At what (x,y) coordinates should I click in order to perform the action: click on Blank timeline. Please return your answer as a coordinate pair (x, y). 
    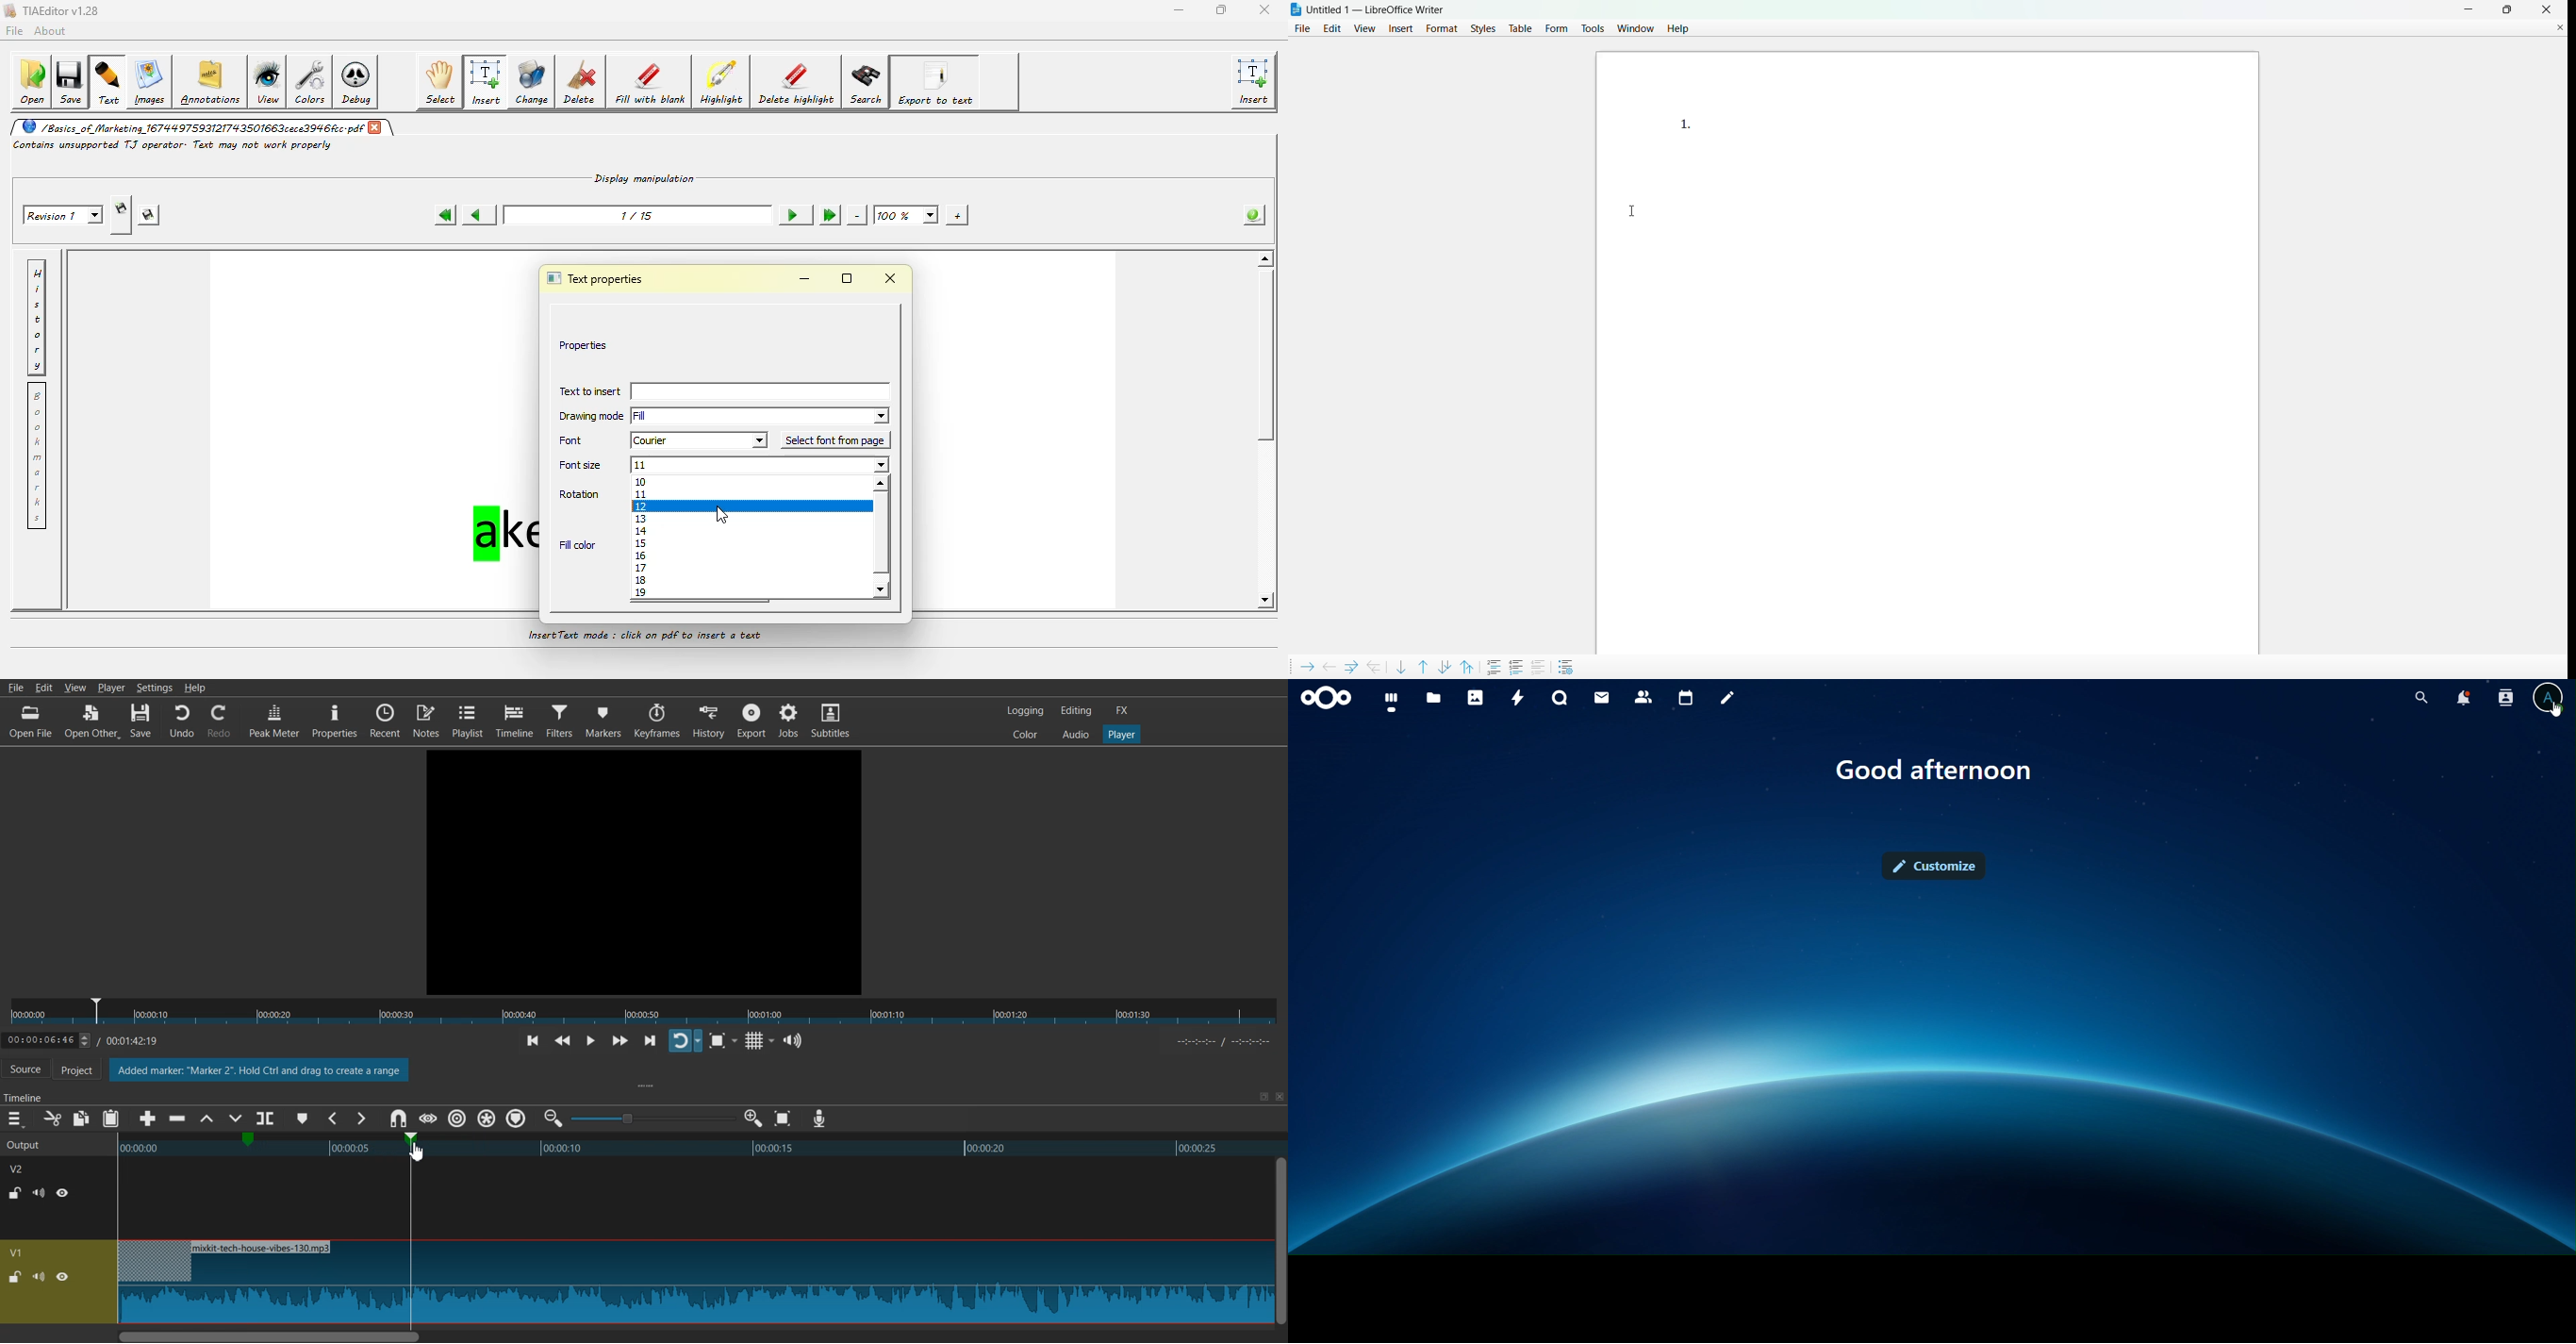
    Looking at the image, I should click on (692, 1198).